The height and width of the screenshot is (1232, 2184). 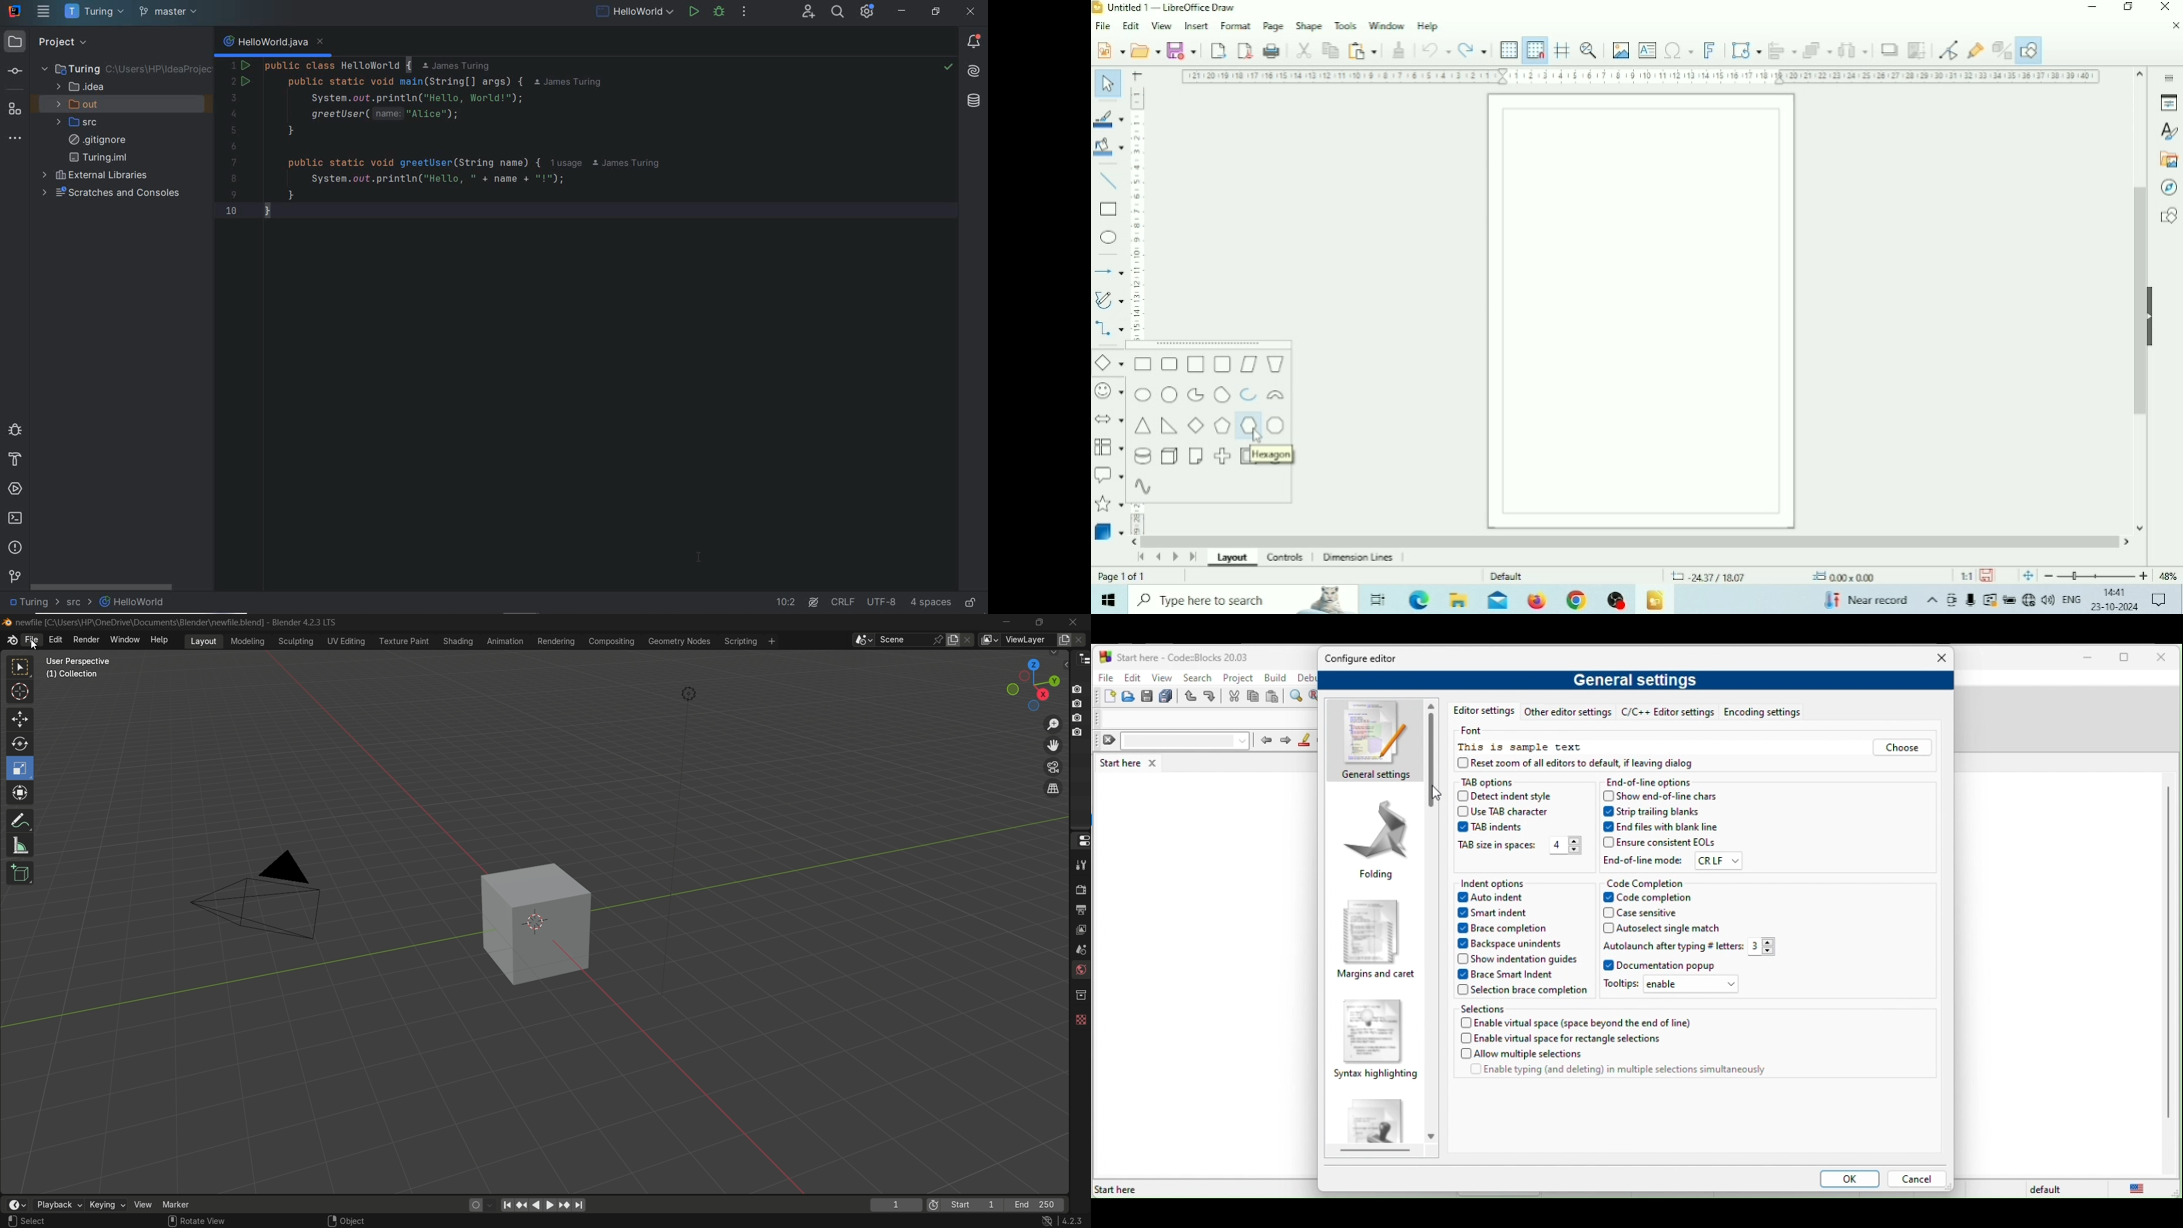 What do you see at coordinates (1676, 987) in the screenshot?
I see `tooltips: enable` at bounding box center [1676, 987].